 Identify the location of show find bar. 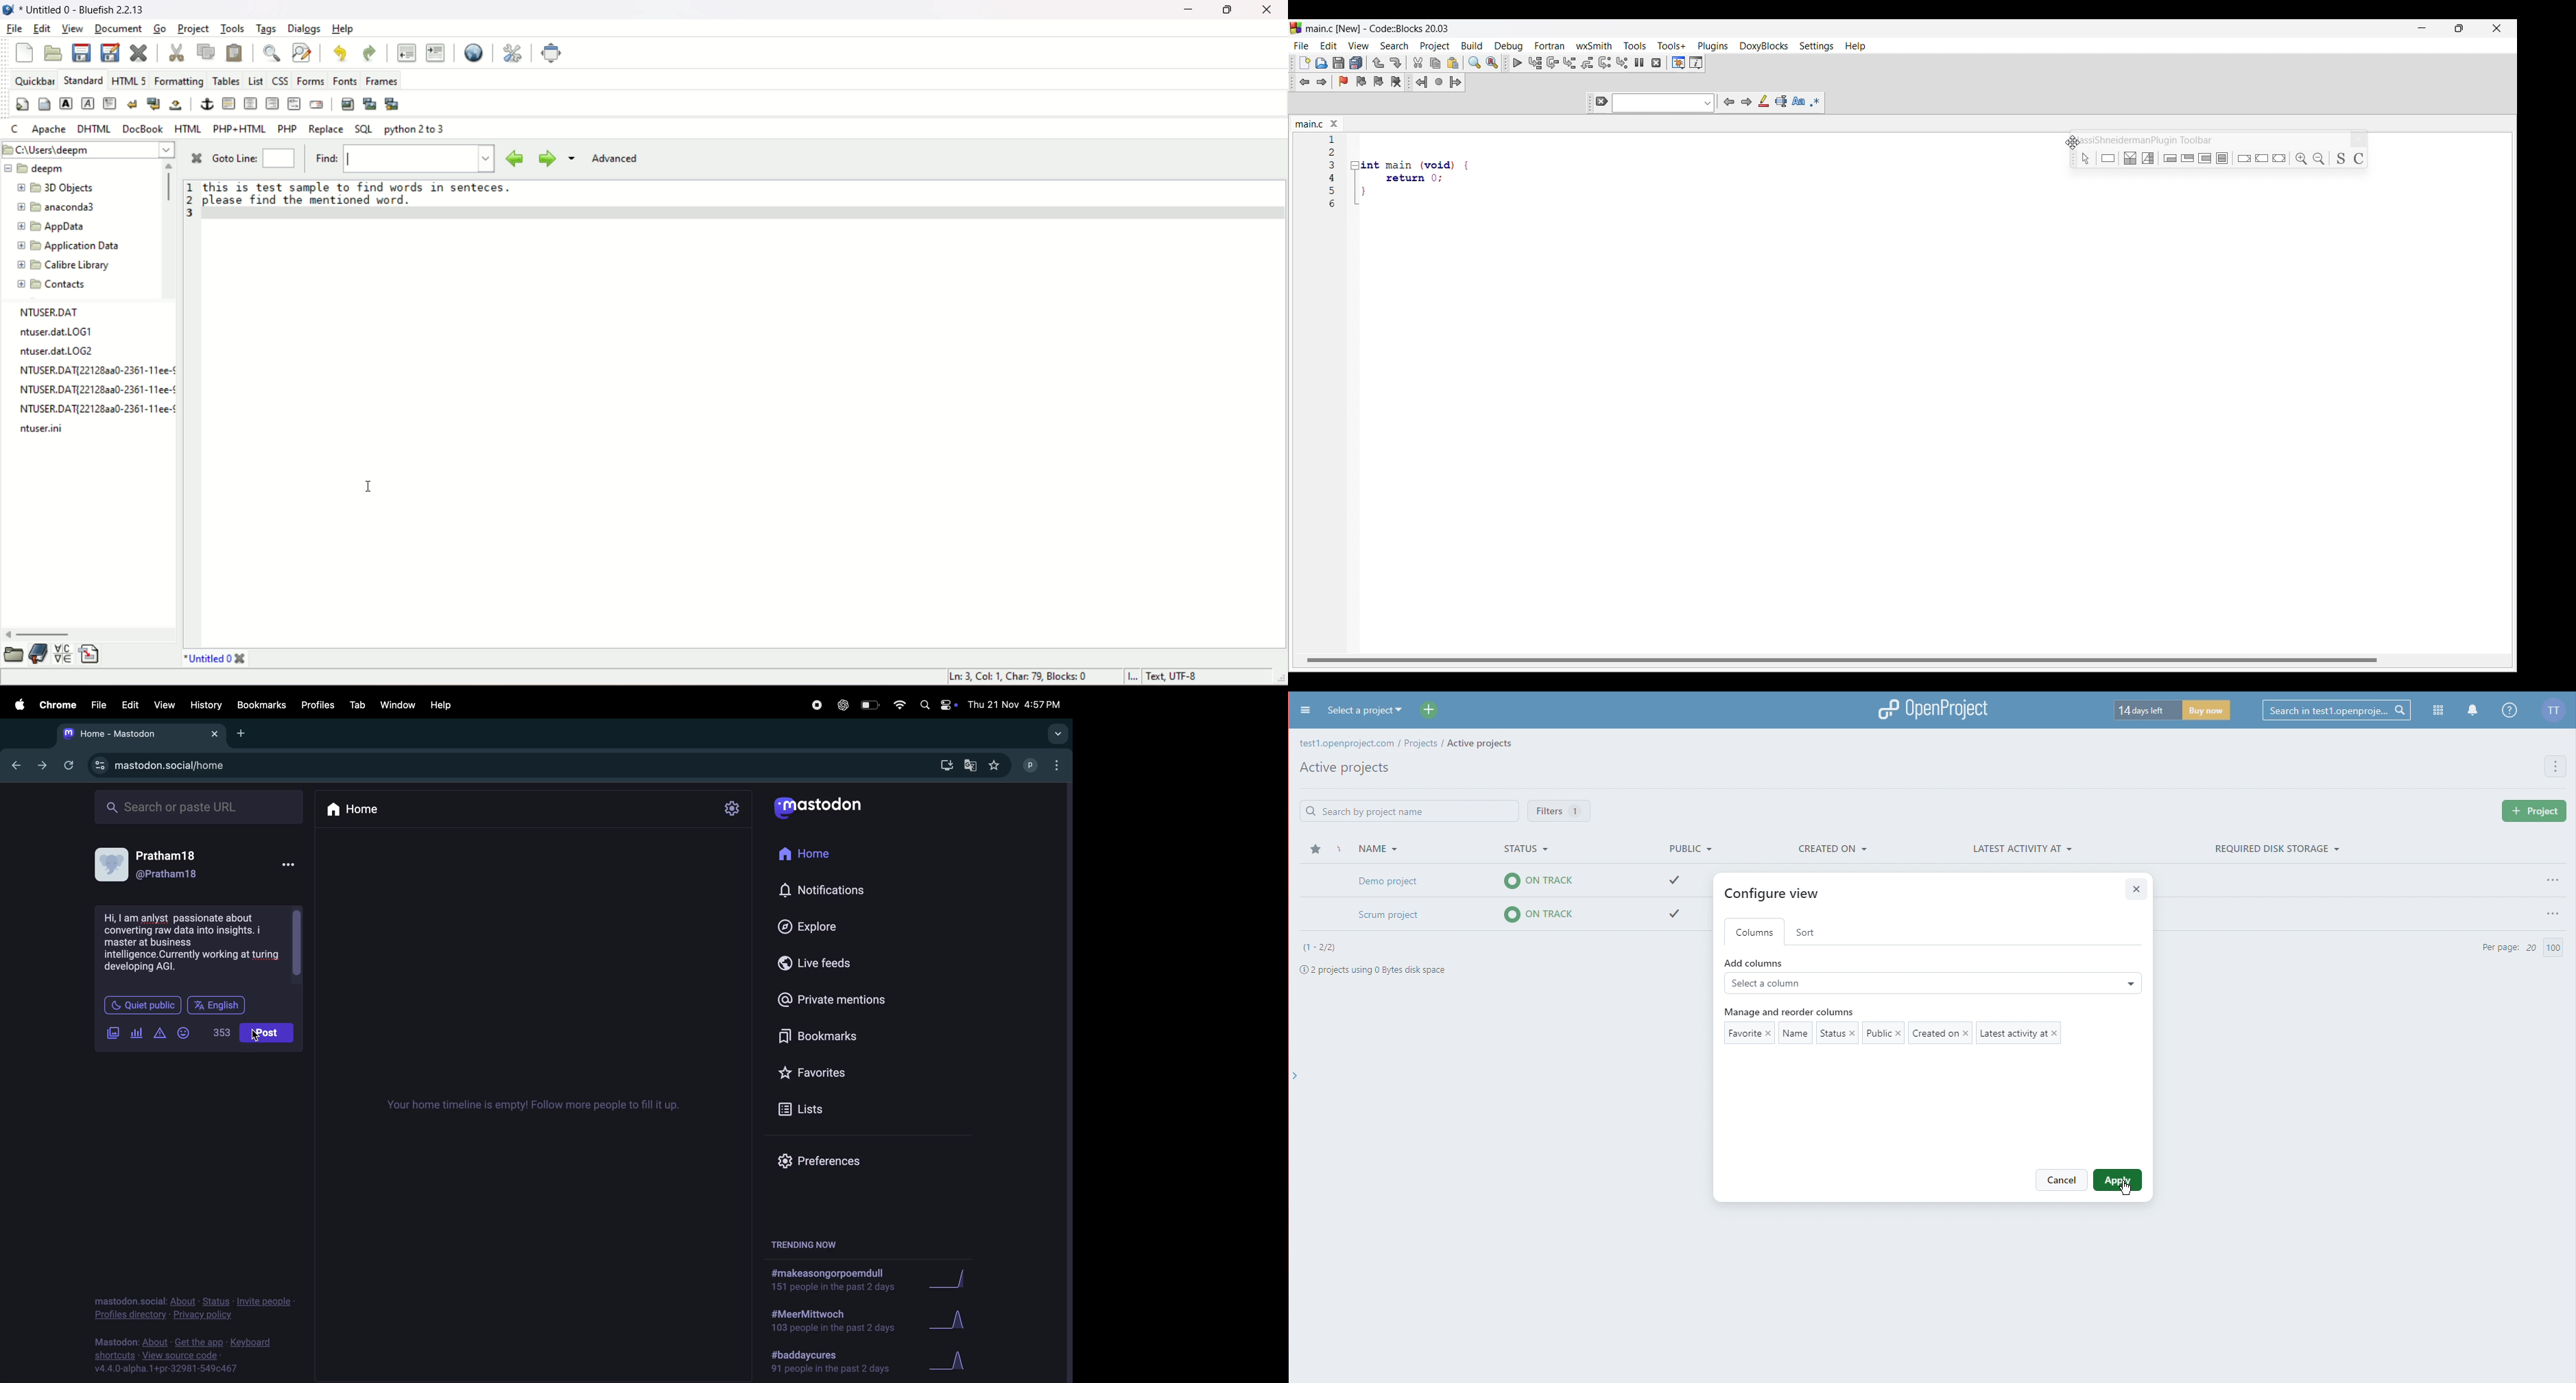
(271, 51).